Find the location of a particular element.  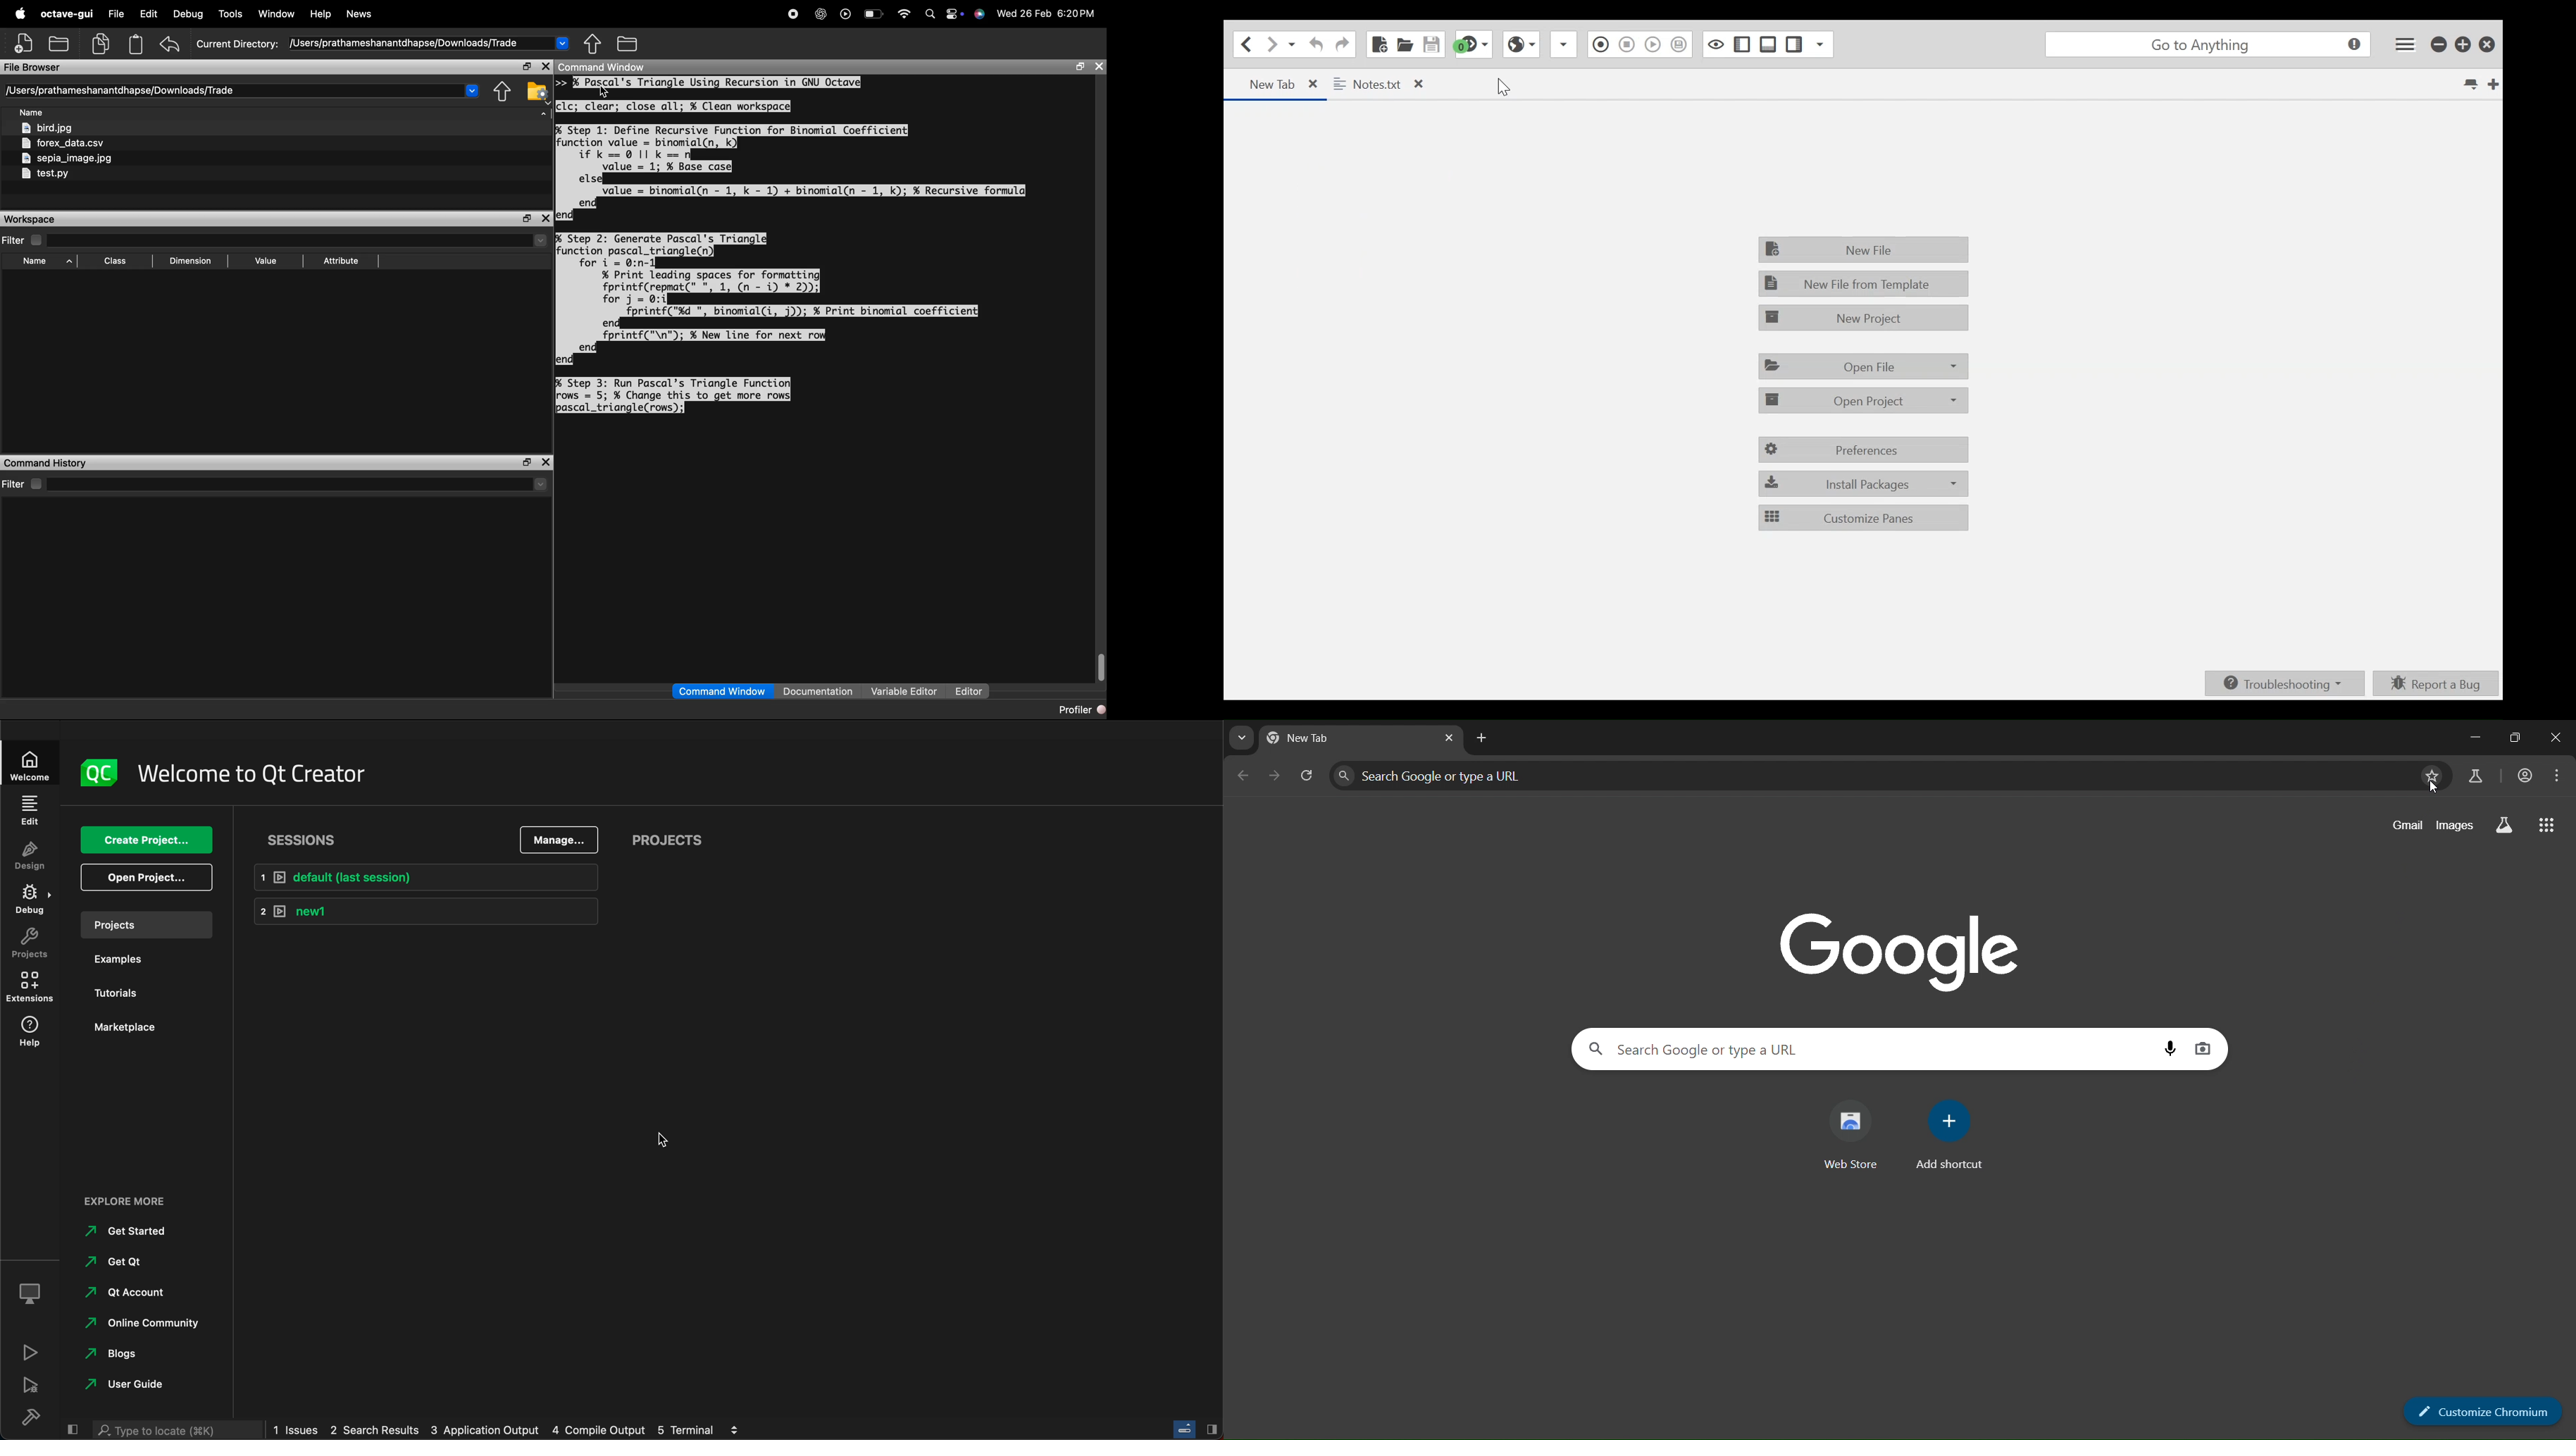

Dimension is located at coordinates (190, 263).